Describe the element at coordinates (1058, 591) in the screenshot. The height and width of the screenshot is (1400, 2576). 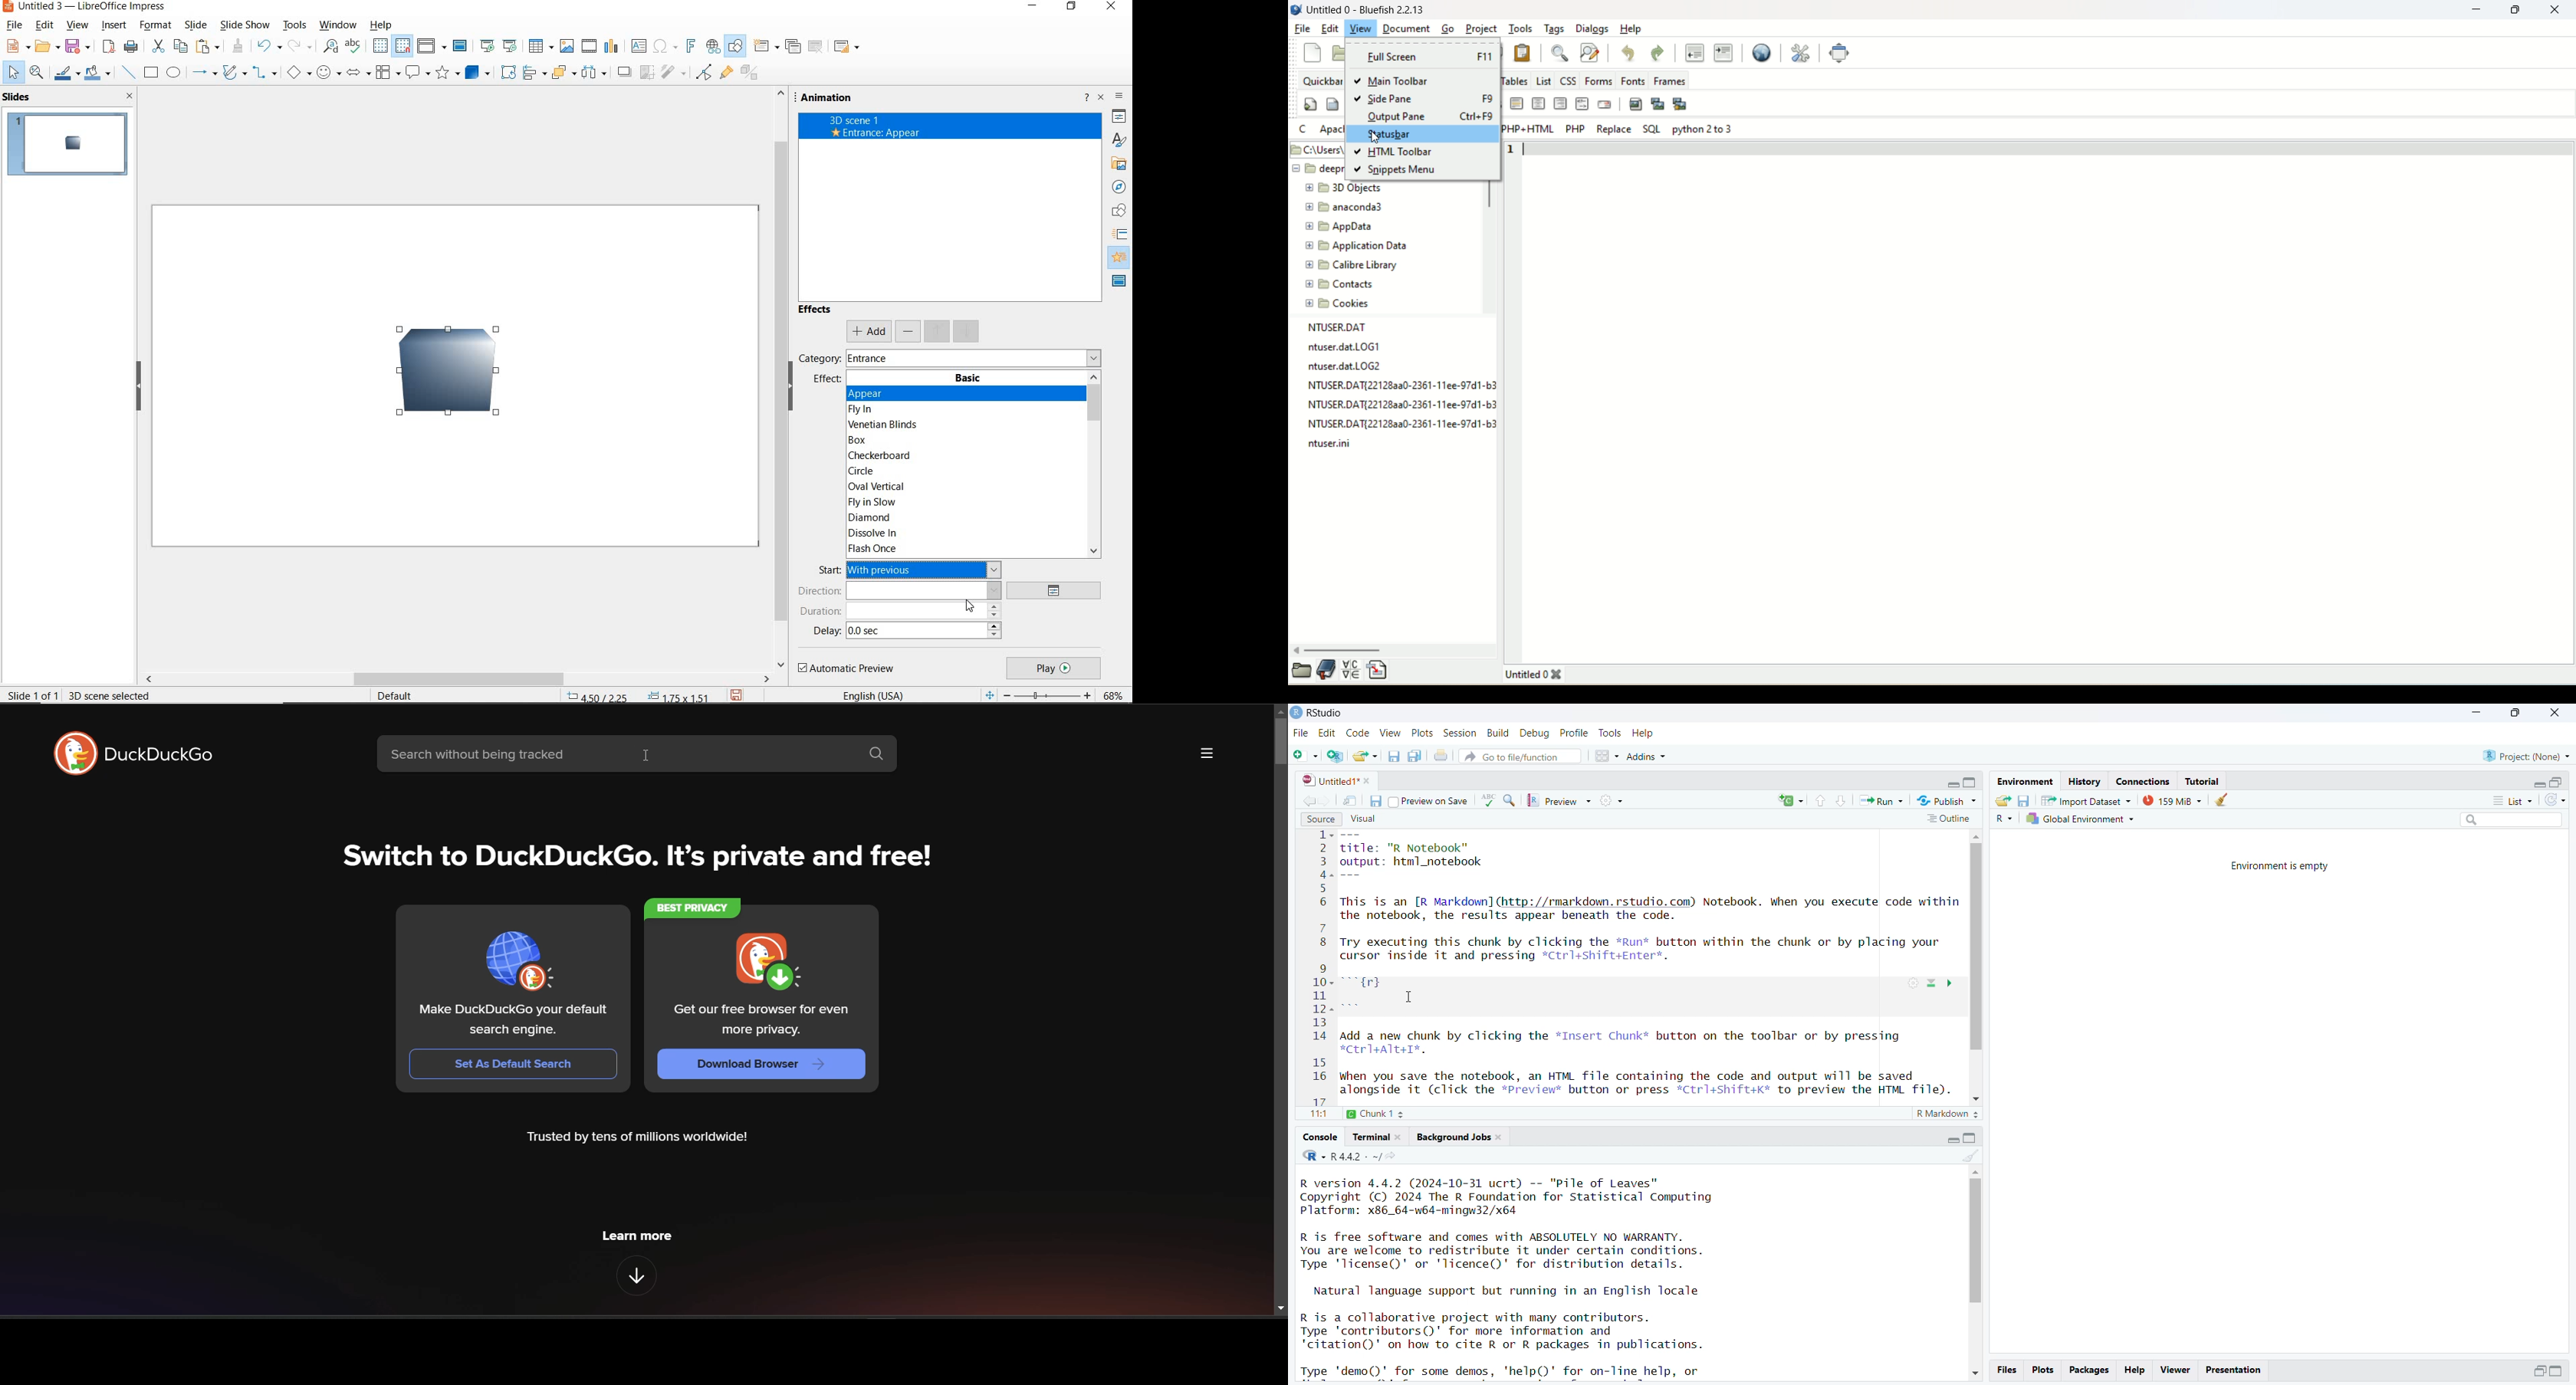
I see `options` at that location.